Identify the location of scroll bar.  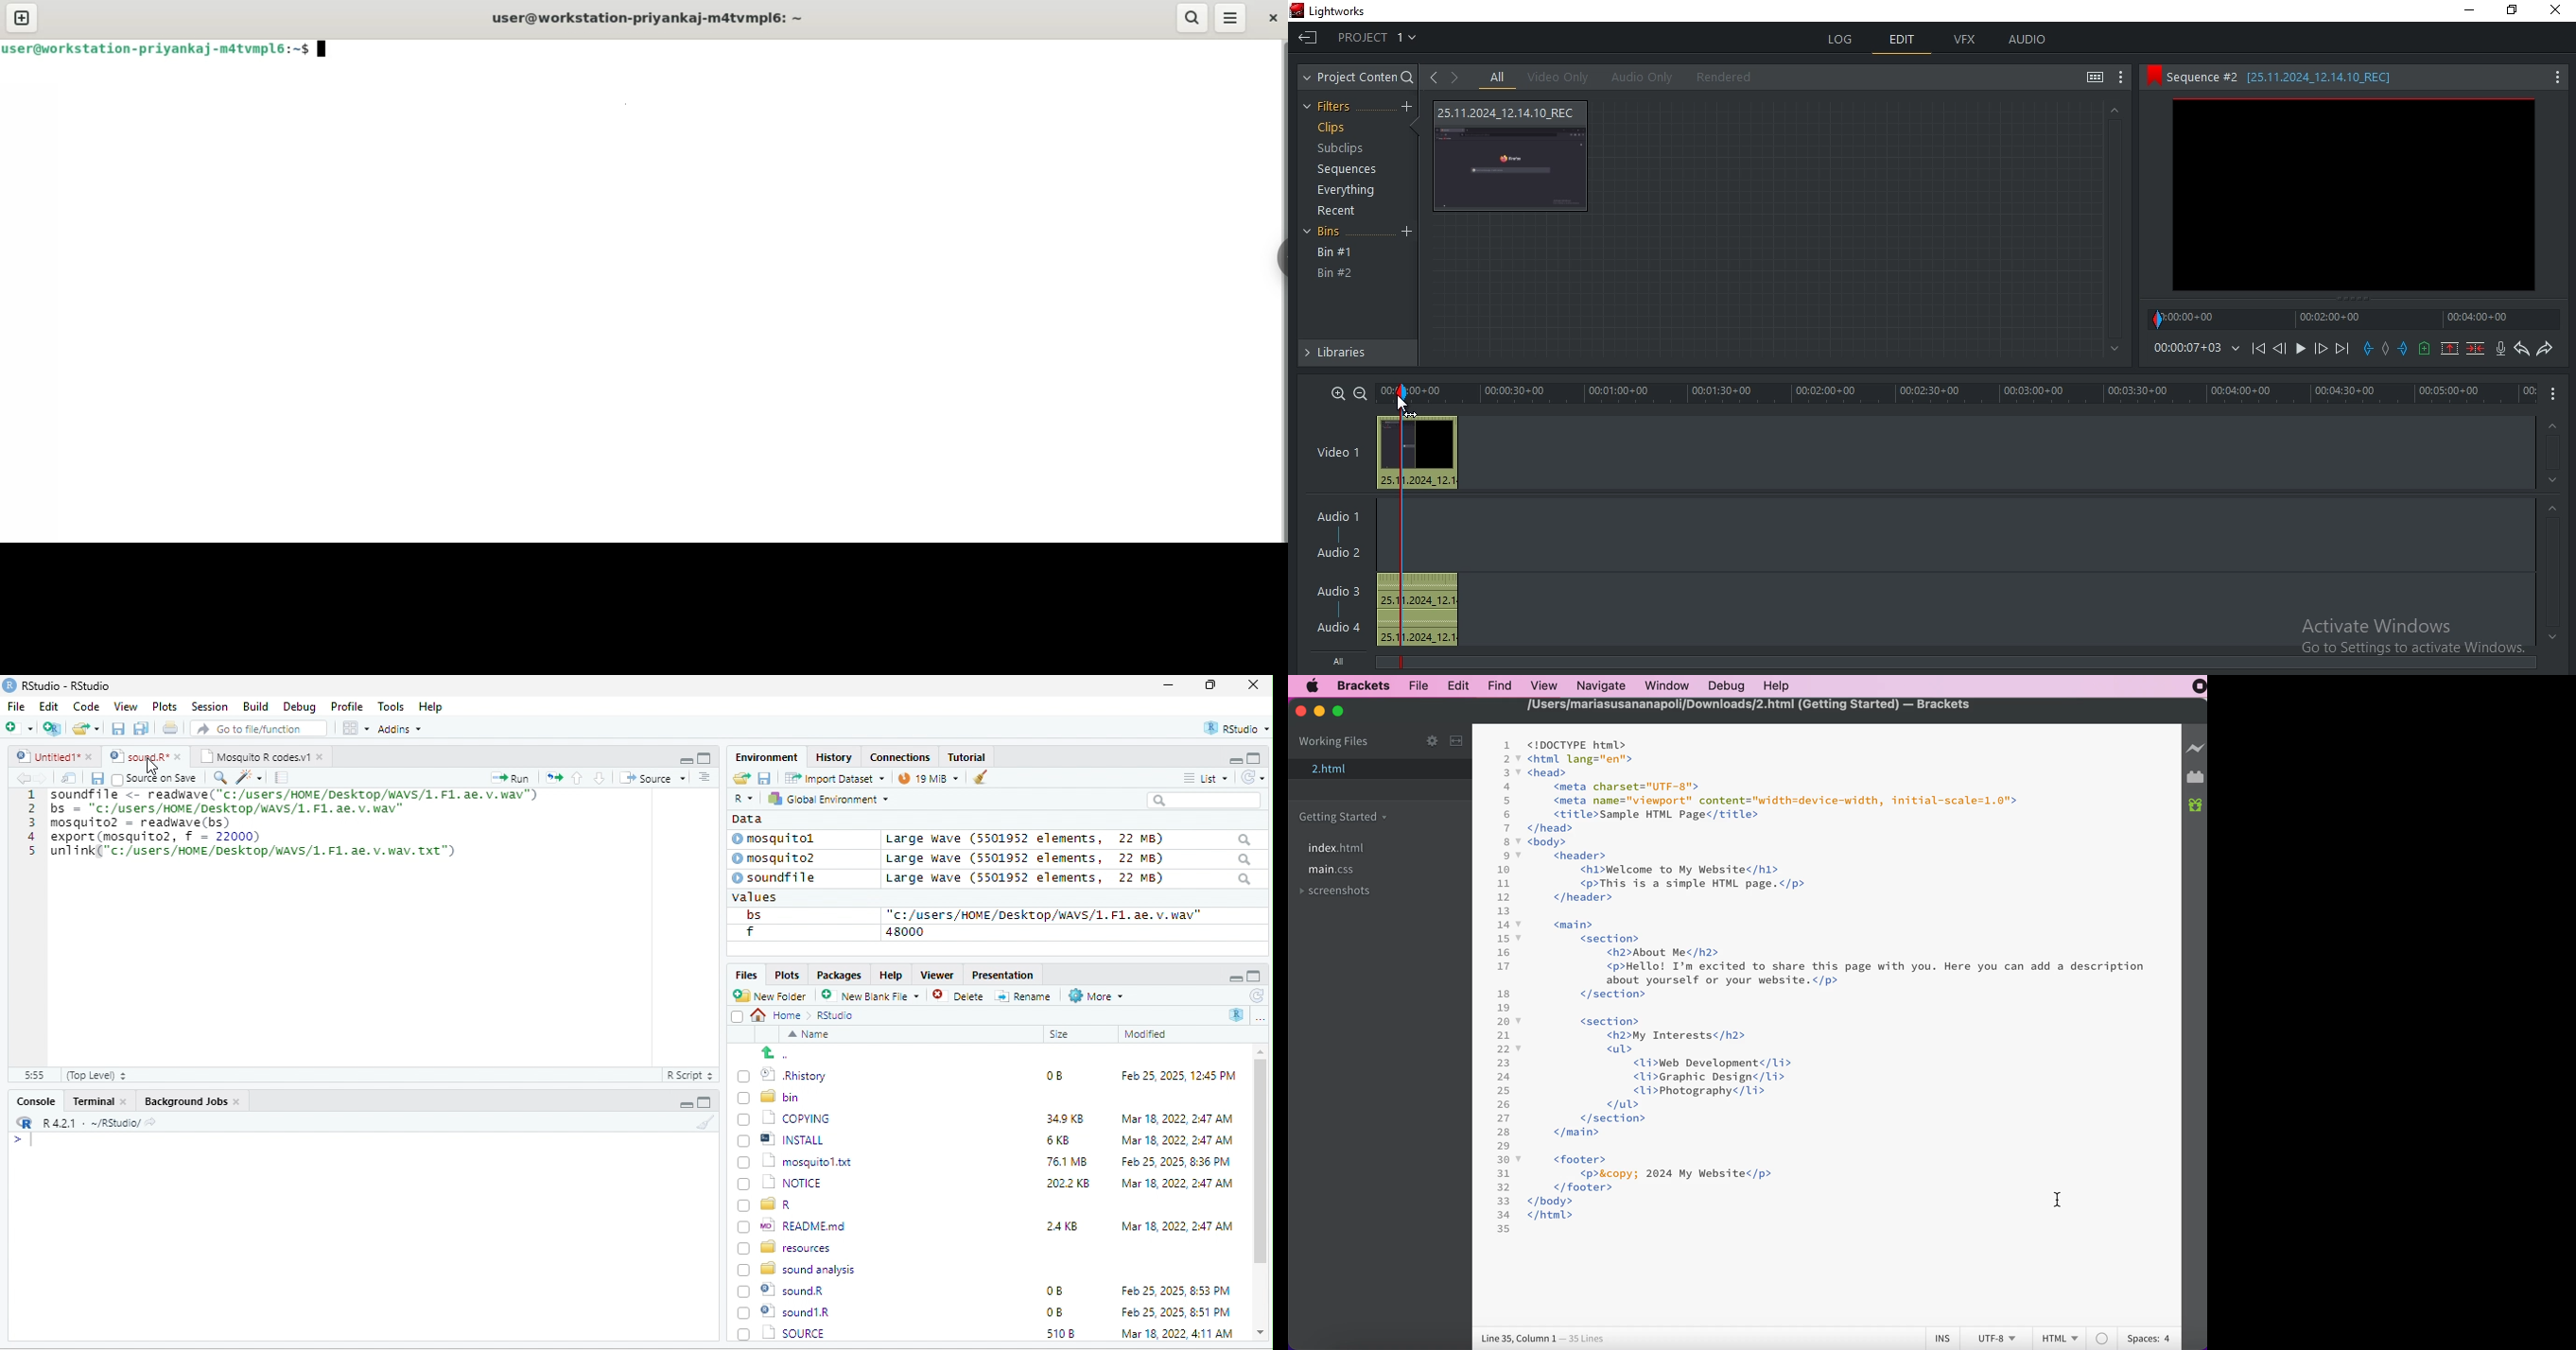
(1262, 1193).